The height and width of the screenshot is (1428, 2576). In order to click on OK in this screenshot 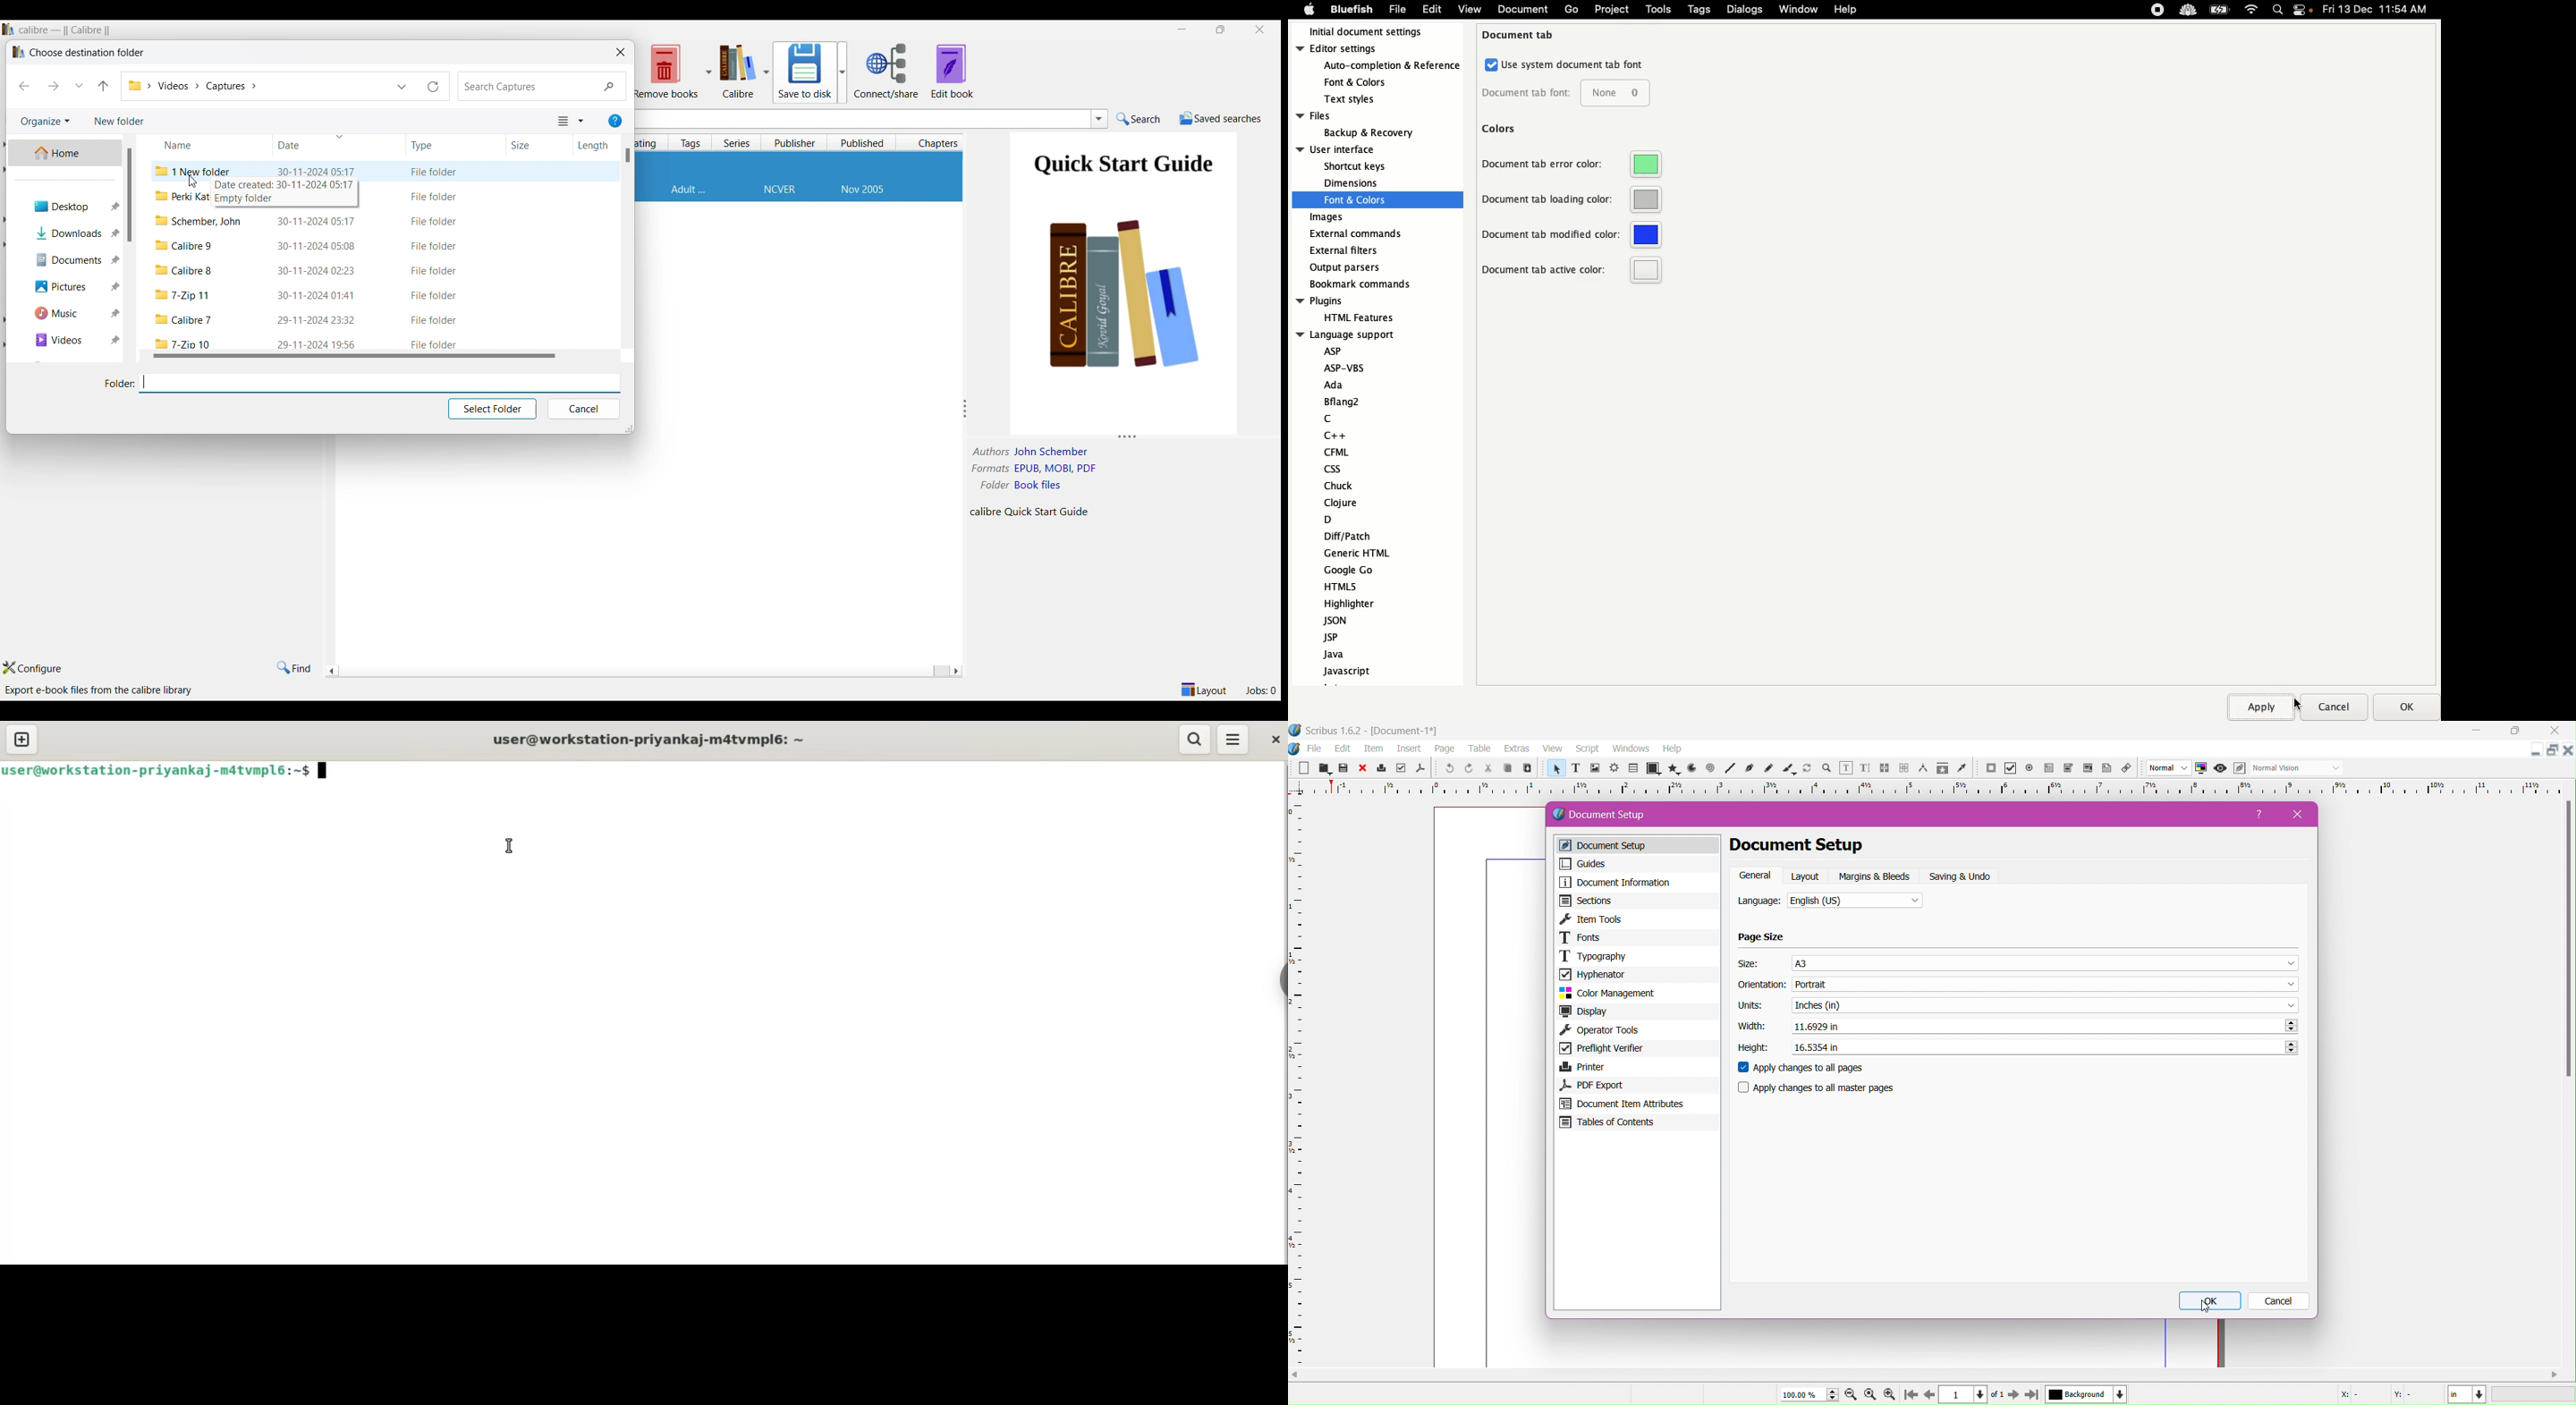, I will do `click(2212, 1302)`.